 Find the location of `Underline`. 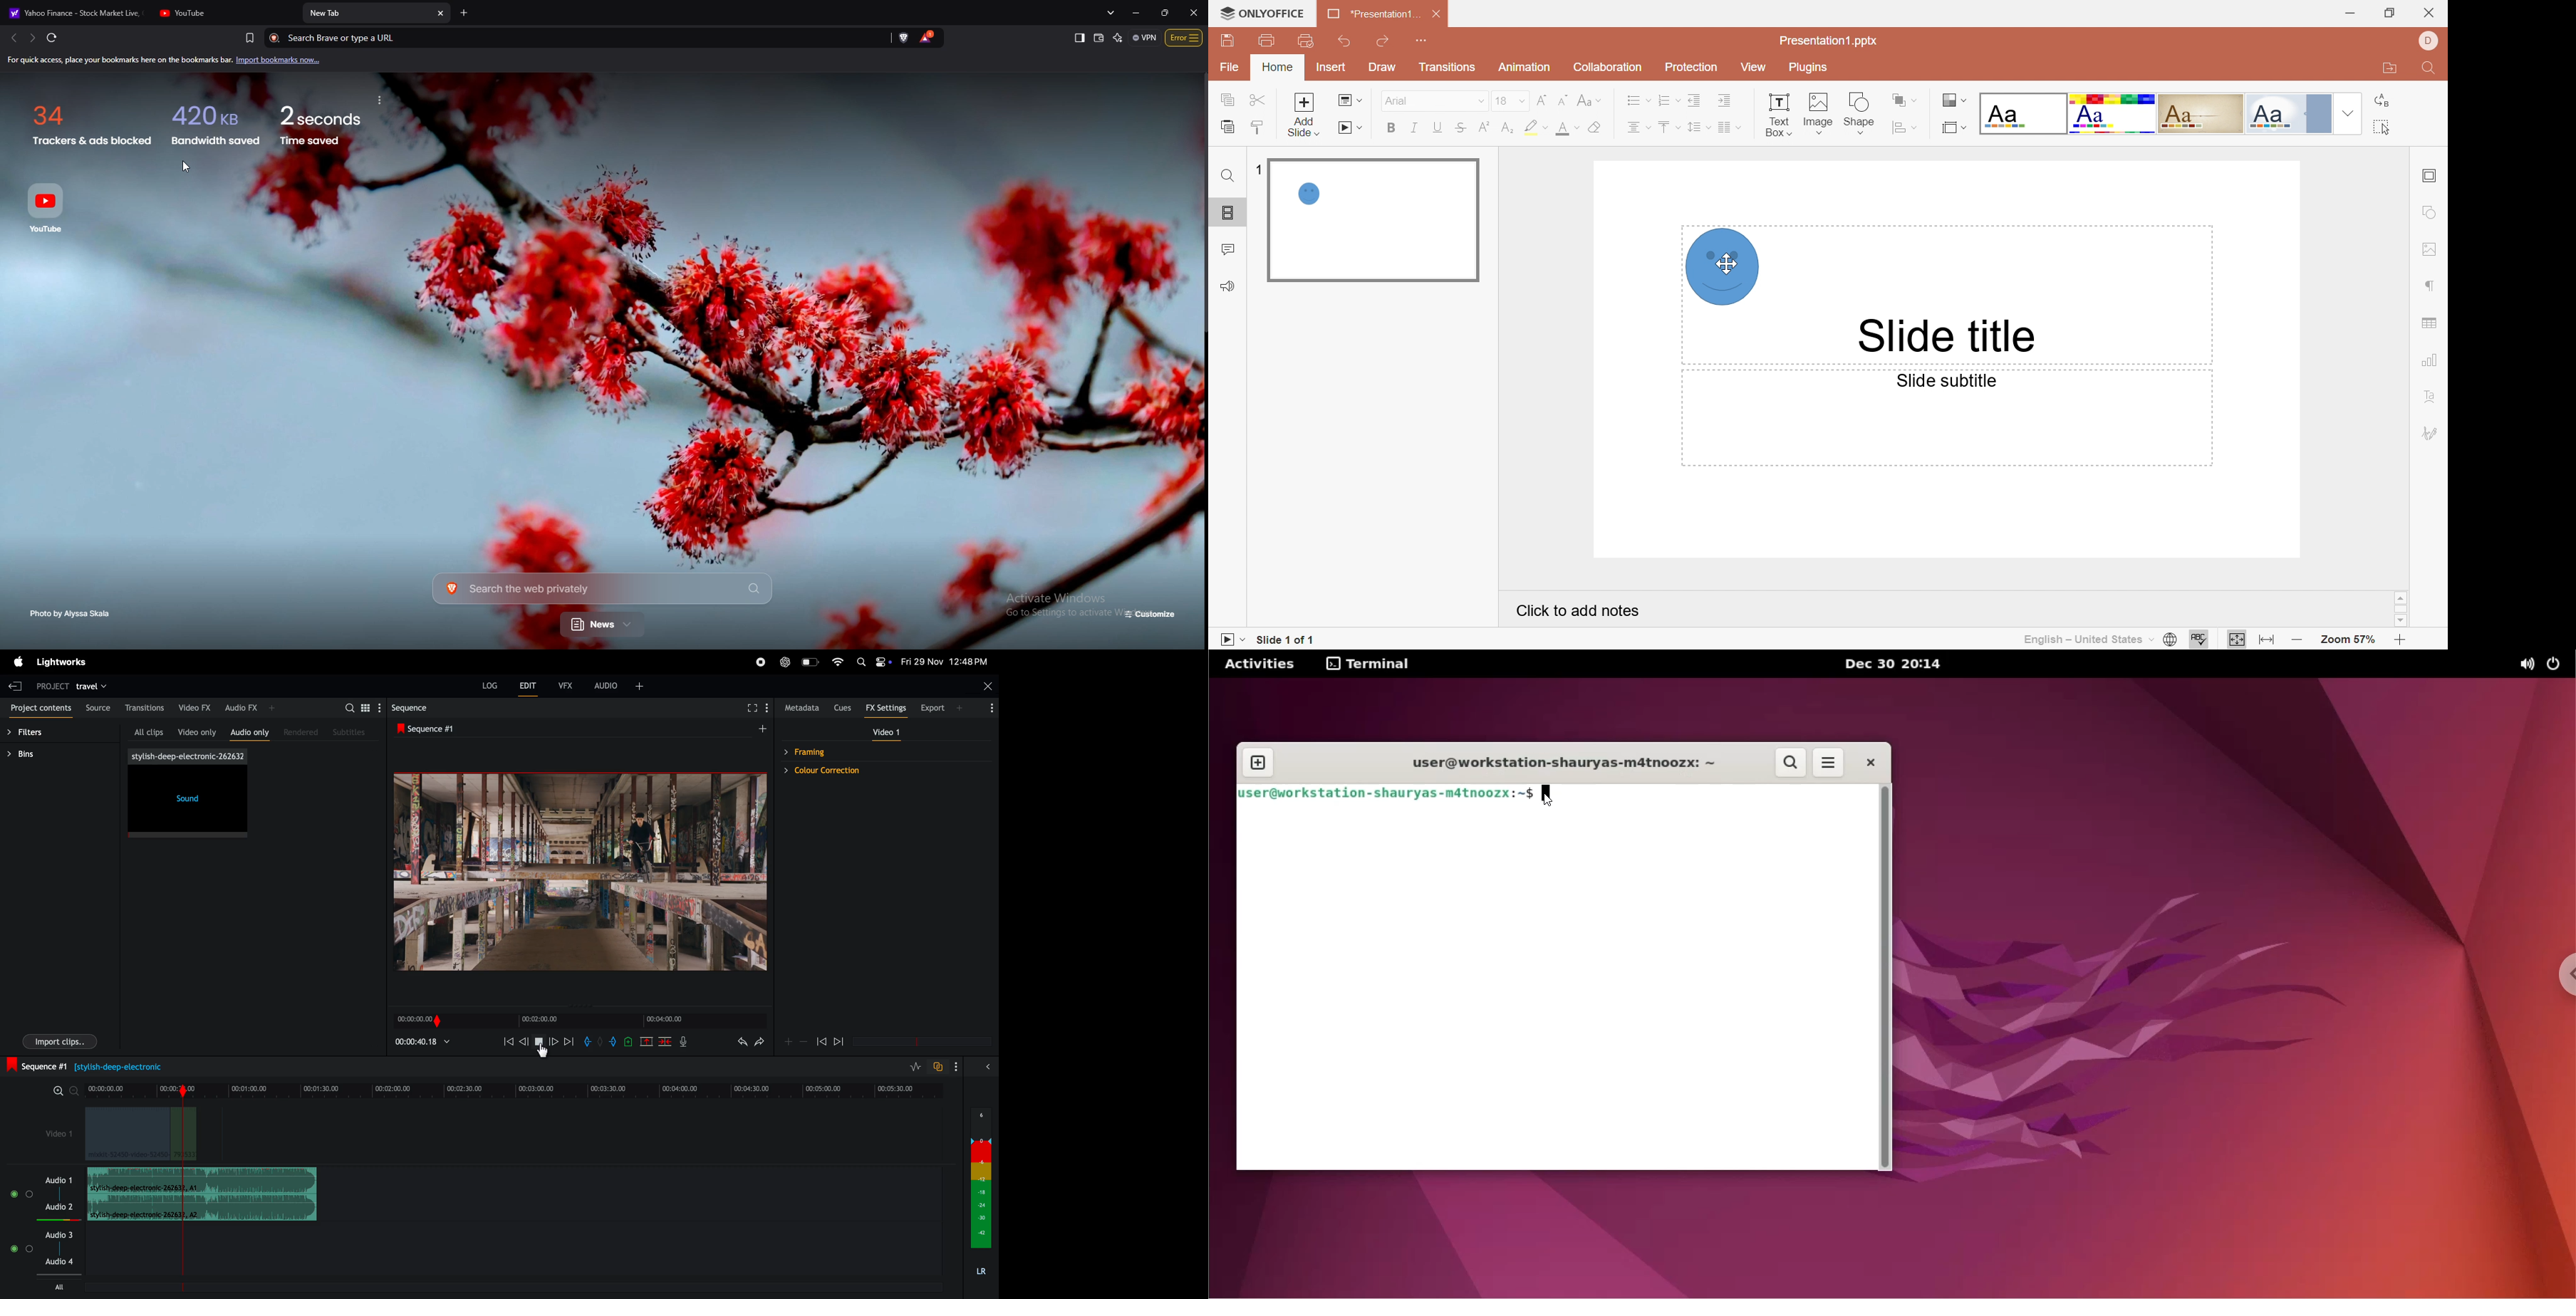

Underline is located at coordinates (1440, 128).